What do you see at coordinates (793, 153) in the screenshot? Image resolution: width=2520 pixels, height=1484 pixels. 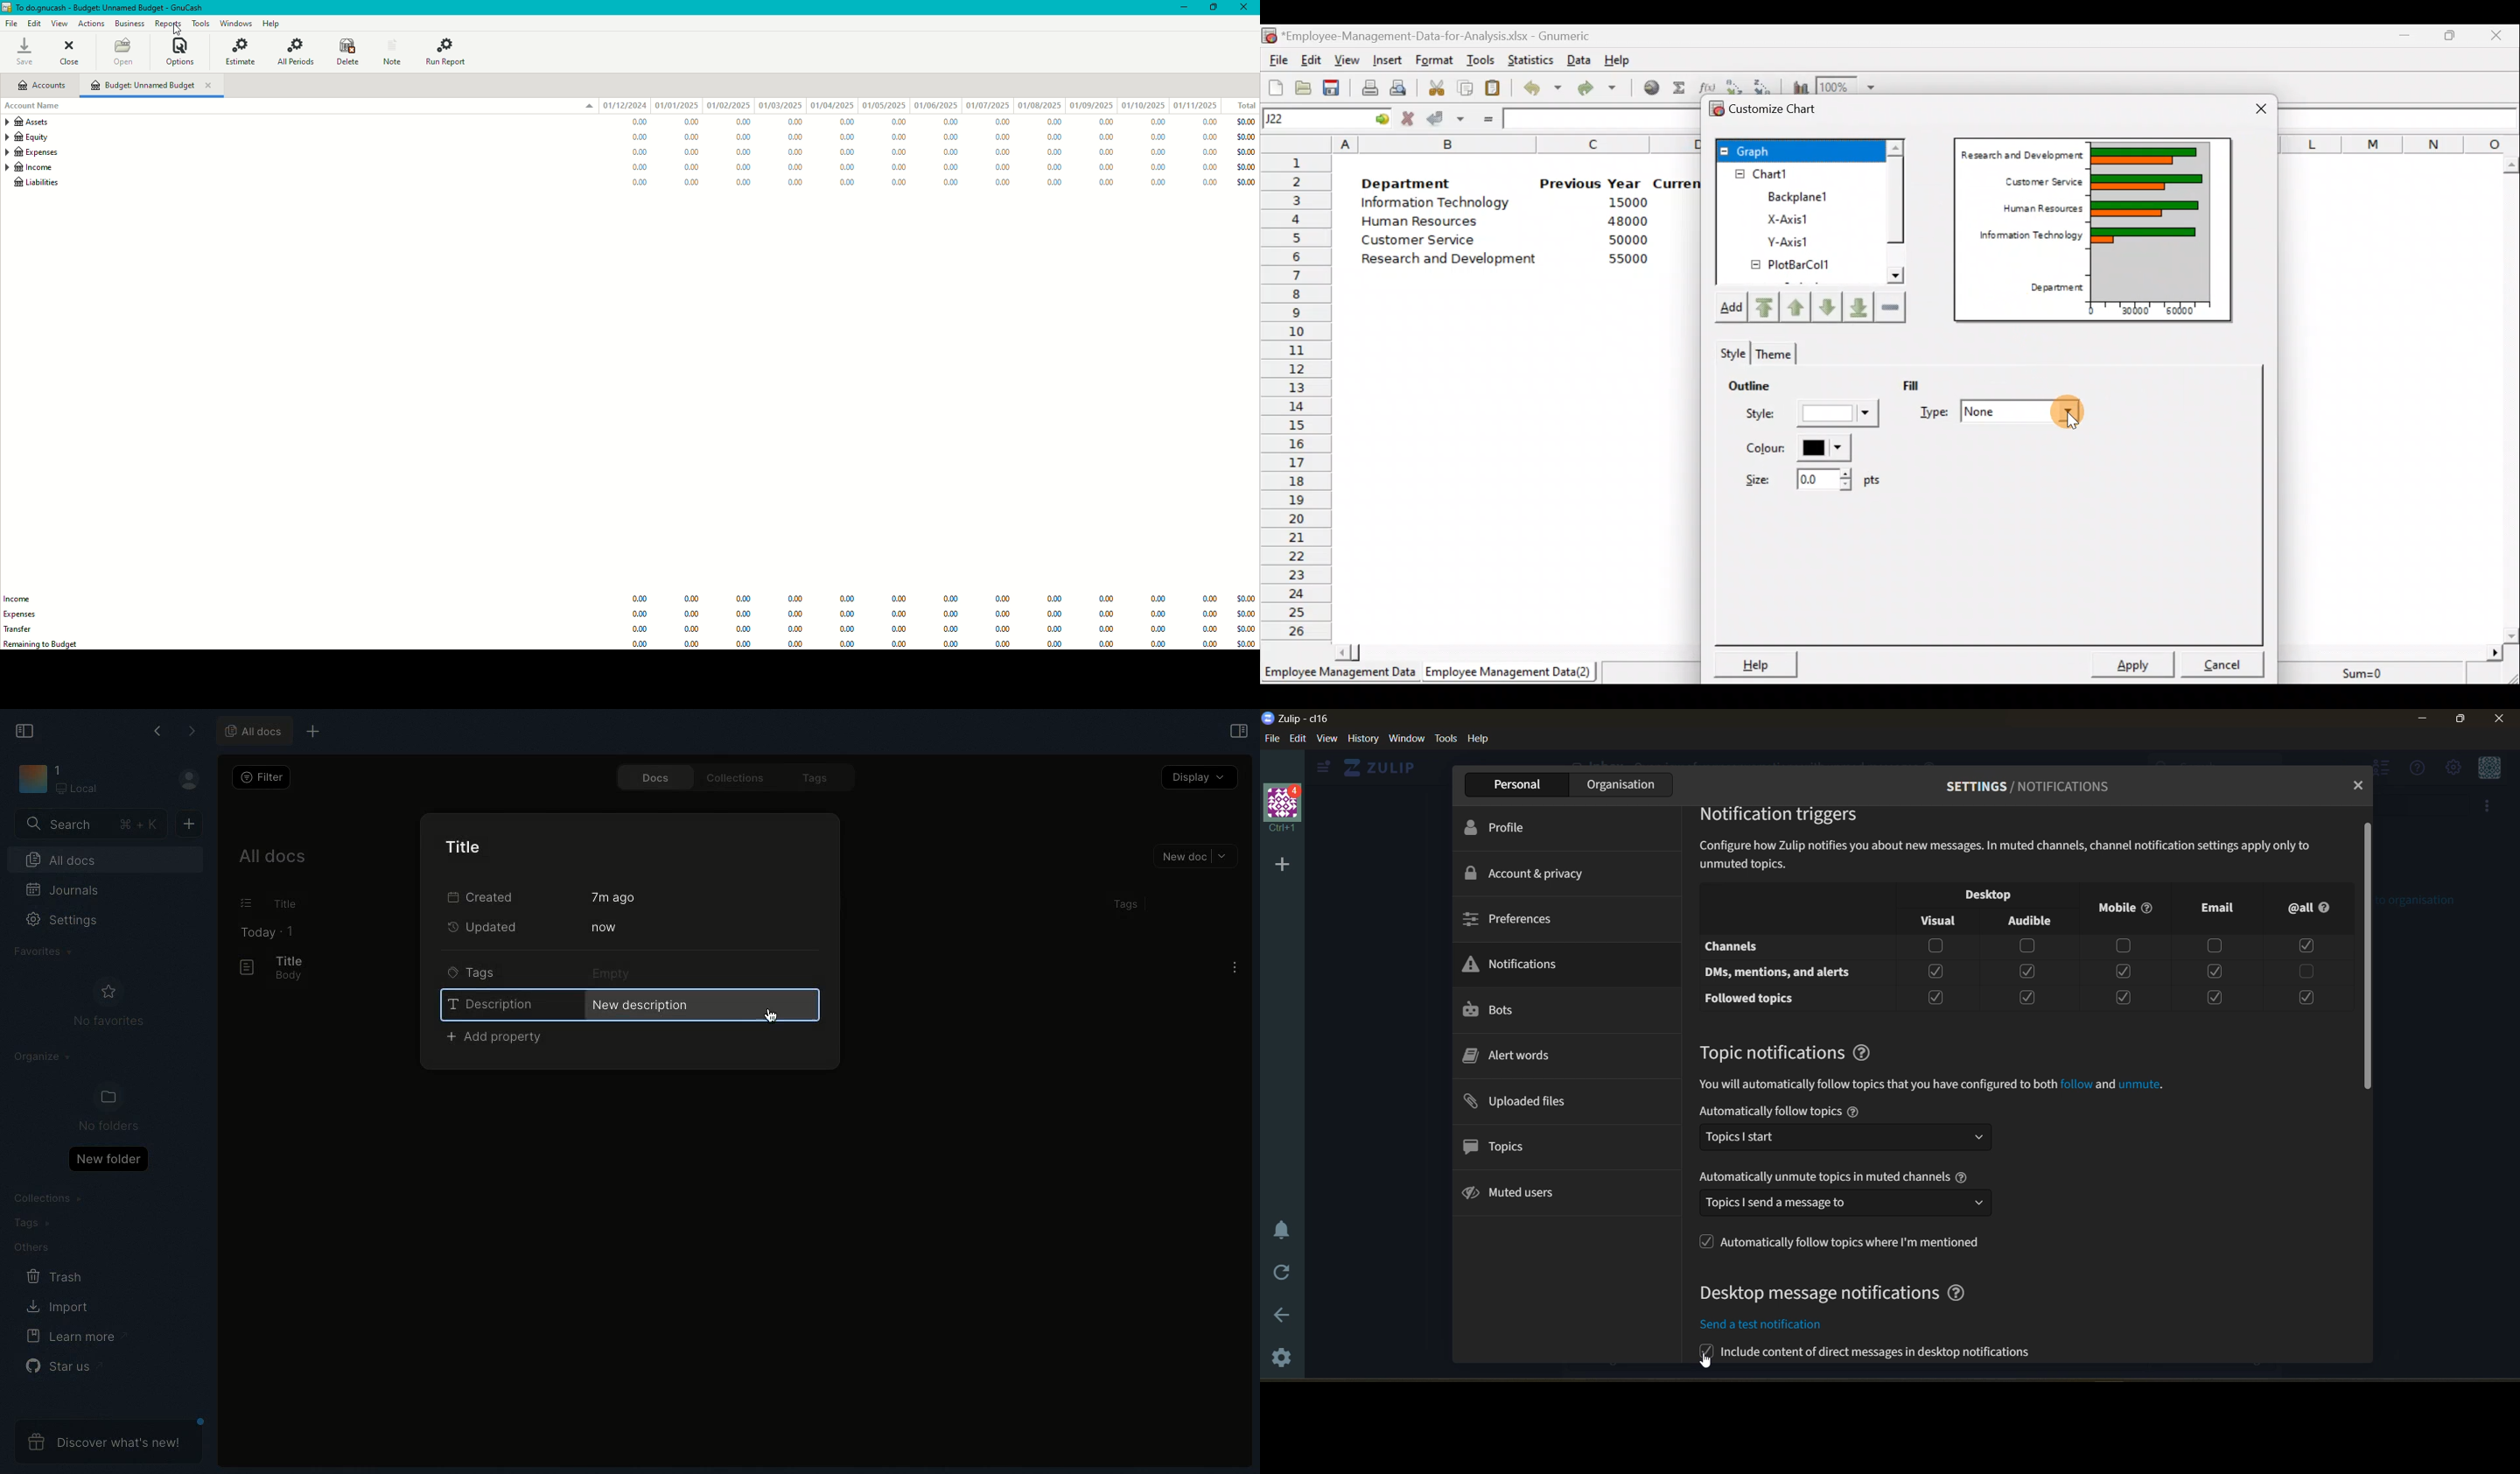 I see `0.00` at bounding box center [793, 153].